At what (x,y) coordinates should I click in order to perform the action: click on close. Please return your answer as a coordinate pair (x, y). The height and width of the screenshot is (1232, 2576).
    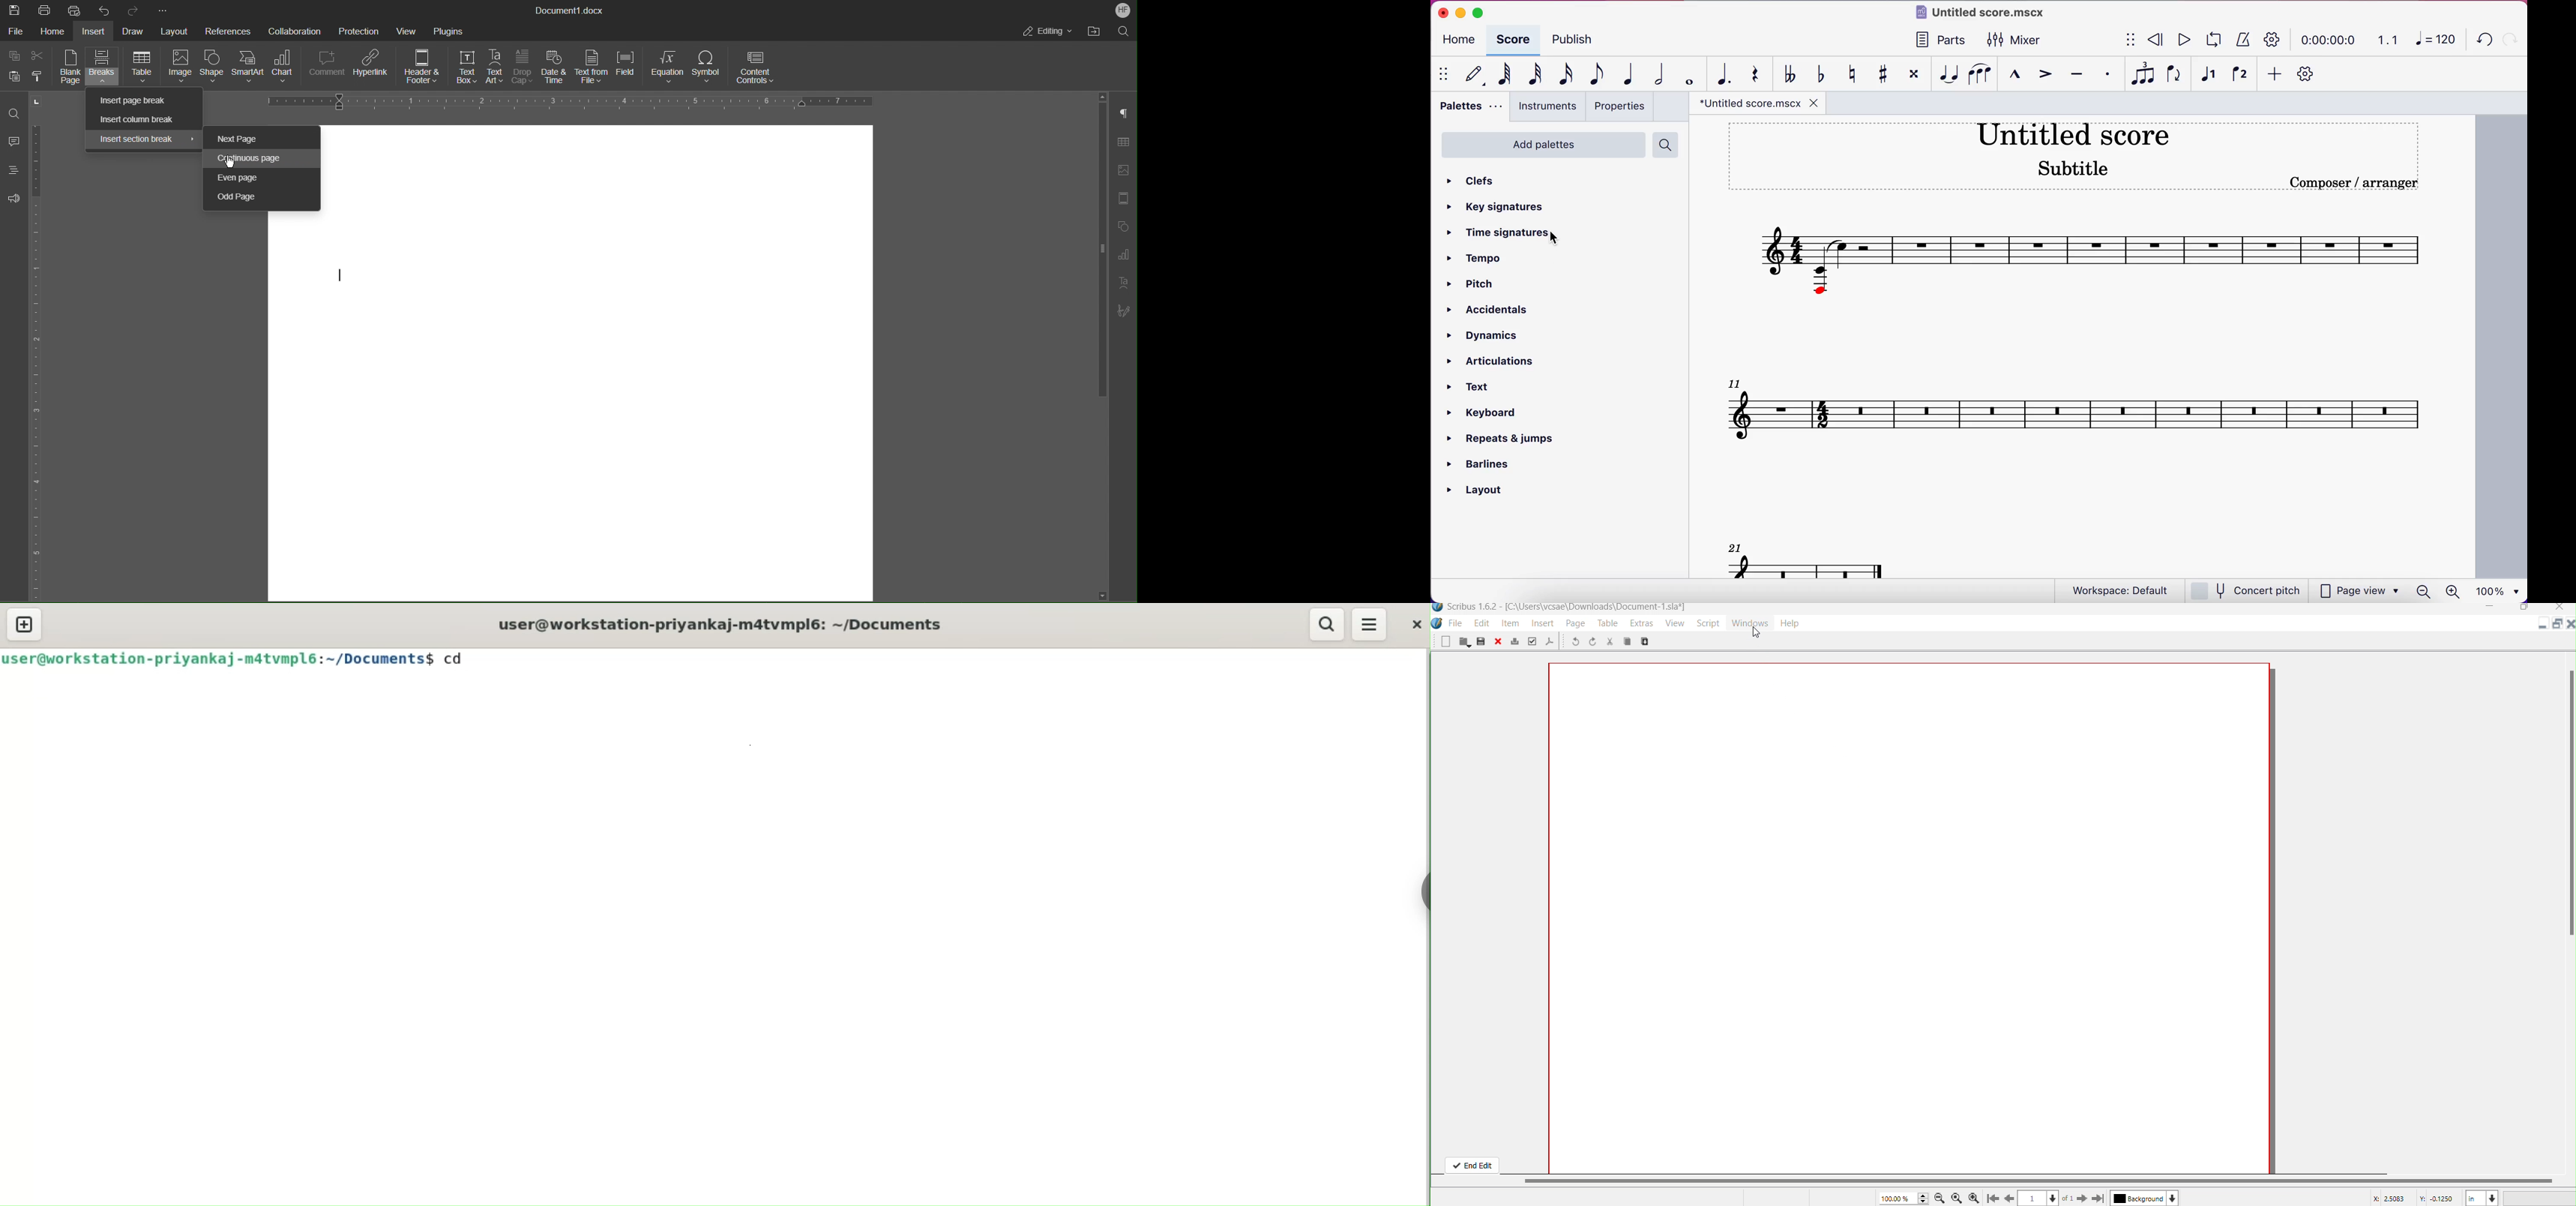
    Looking at the image, I should click on (1417, 624).